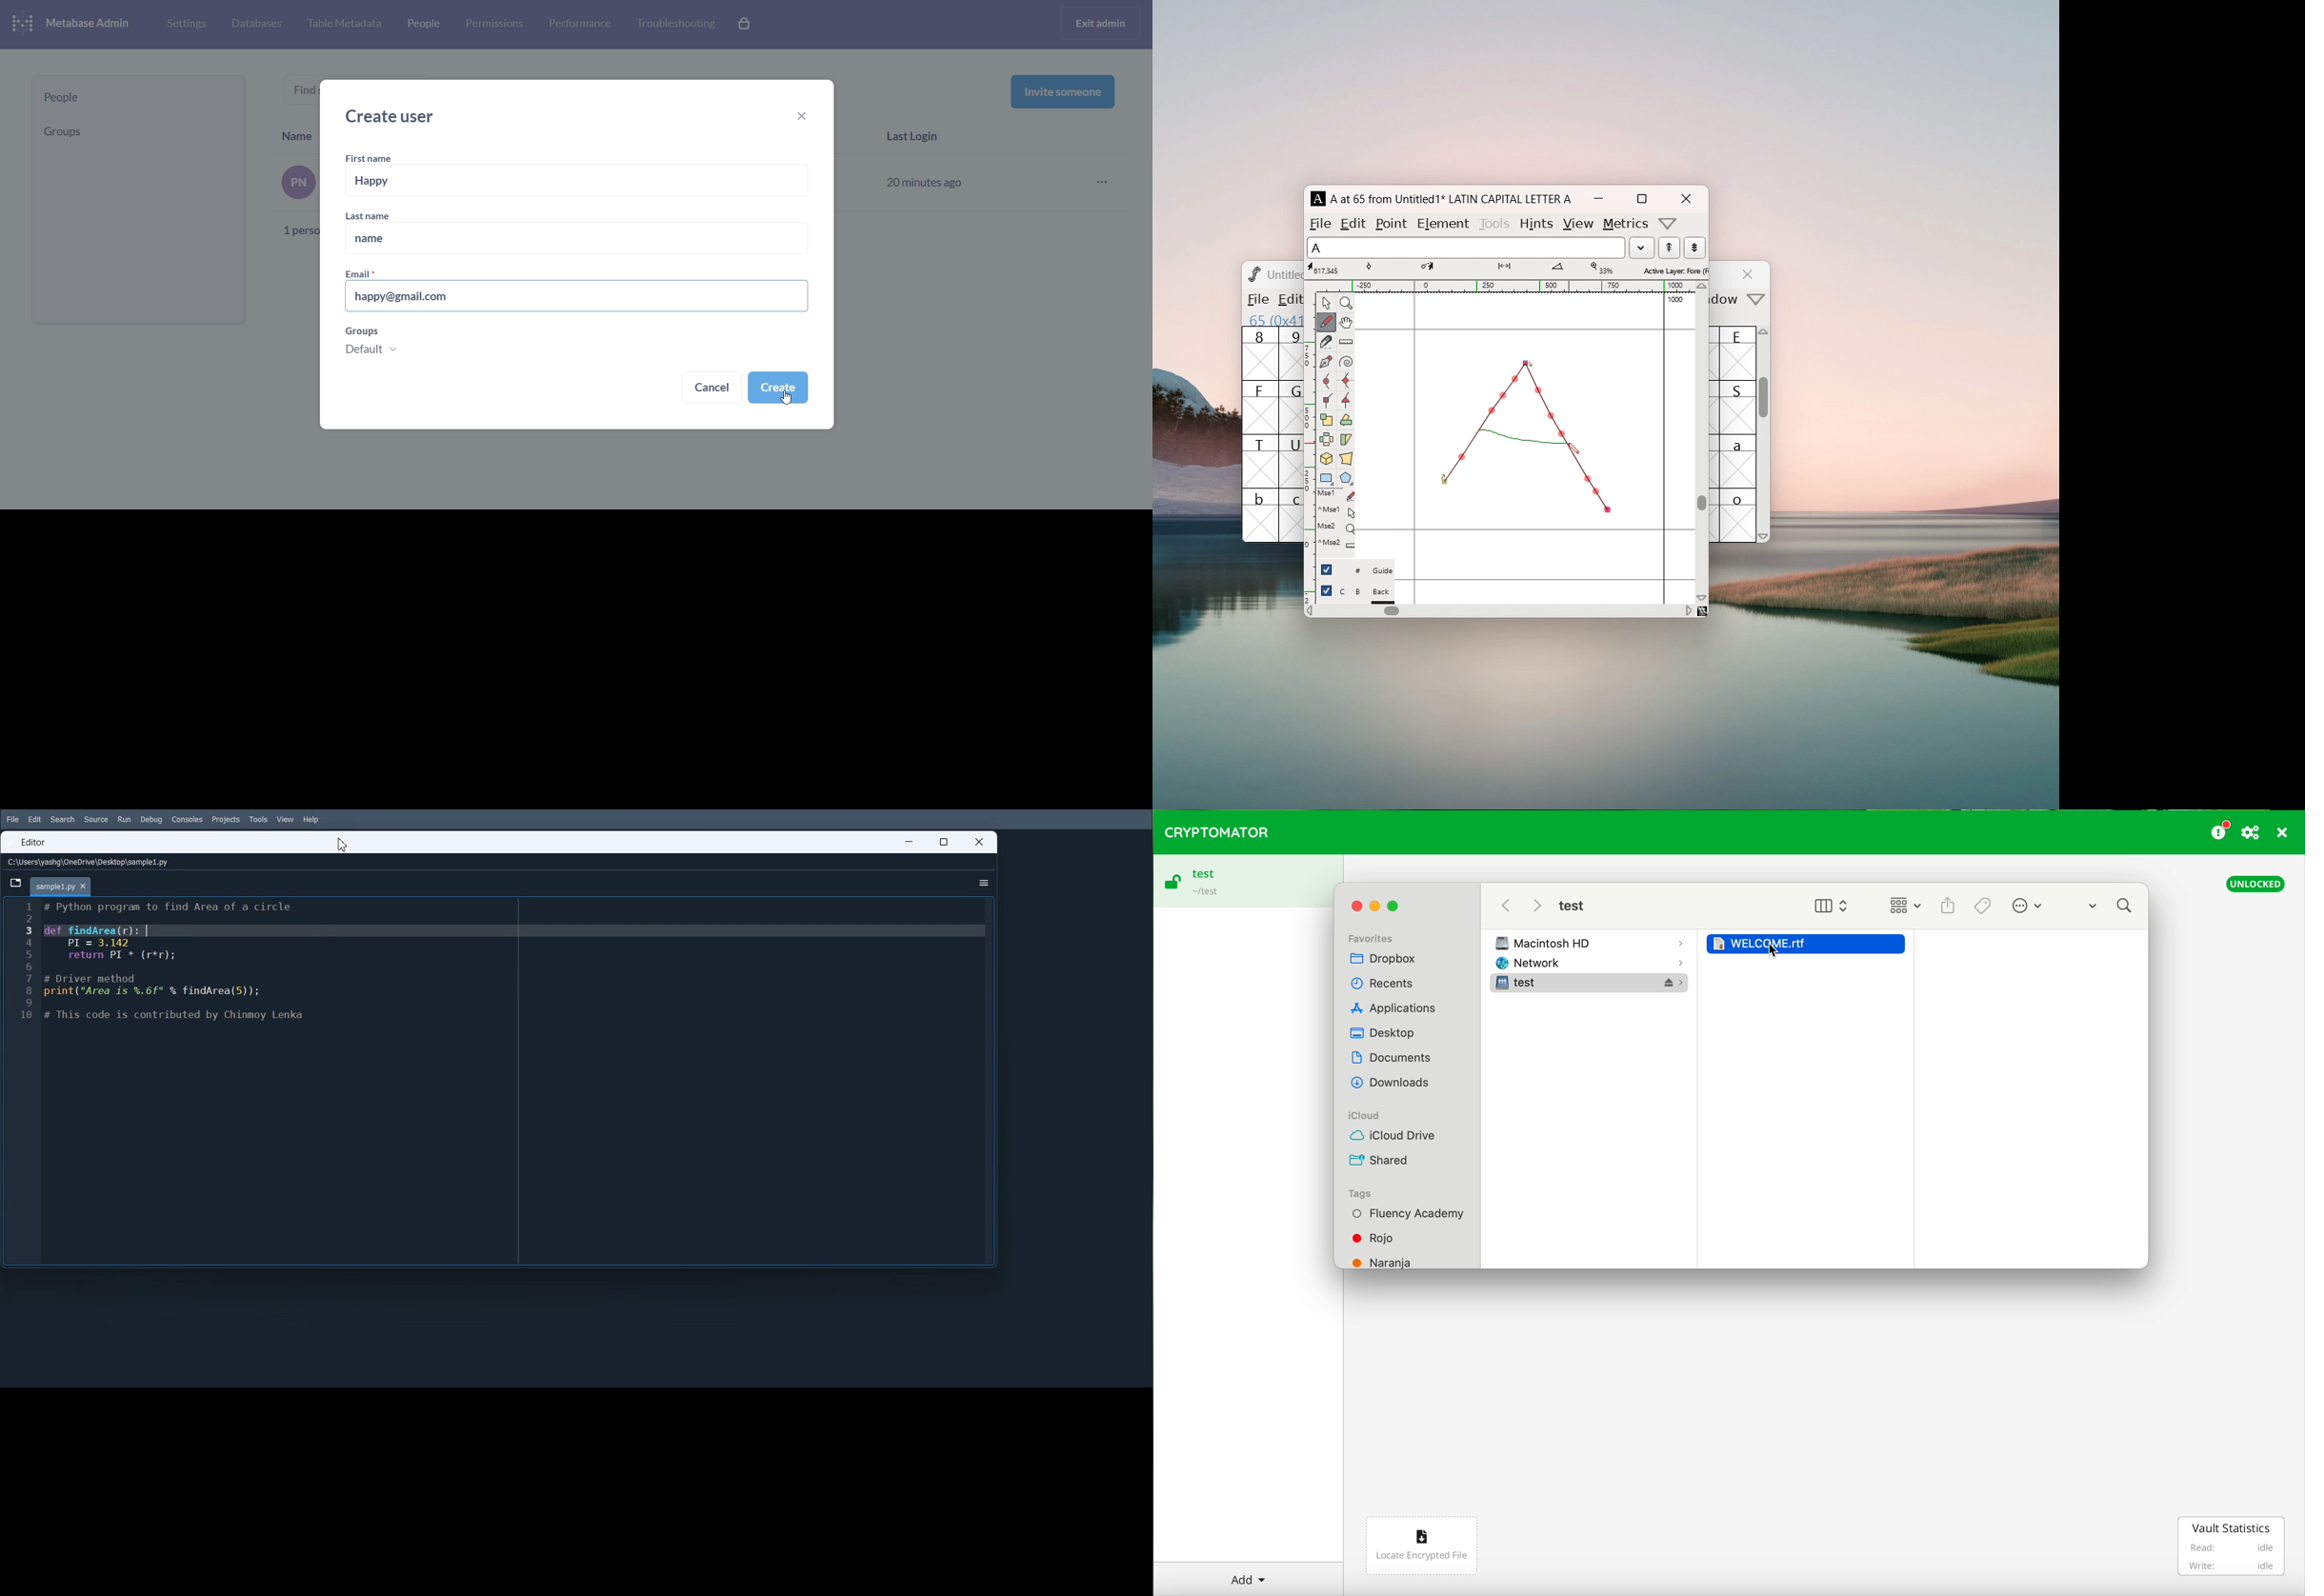 This screenshot has height=1596, width=2324. What do you see at coordinates (255, 25) in the screenshot?
I see `database` at bounding box center [255, 25].